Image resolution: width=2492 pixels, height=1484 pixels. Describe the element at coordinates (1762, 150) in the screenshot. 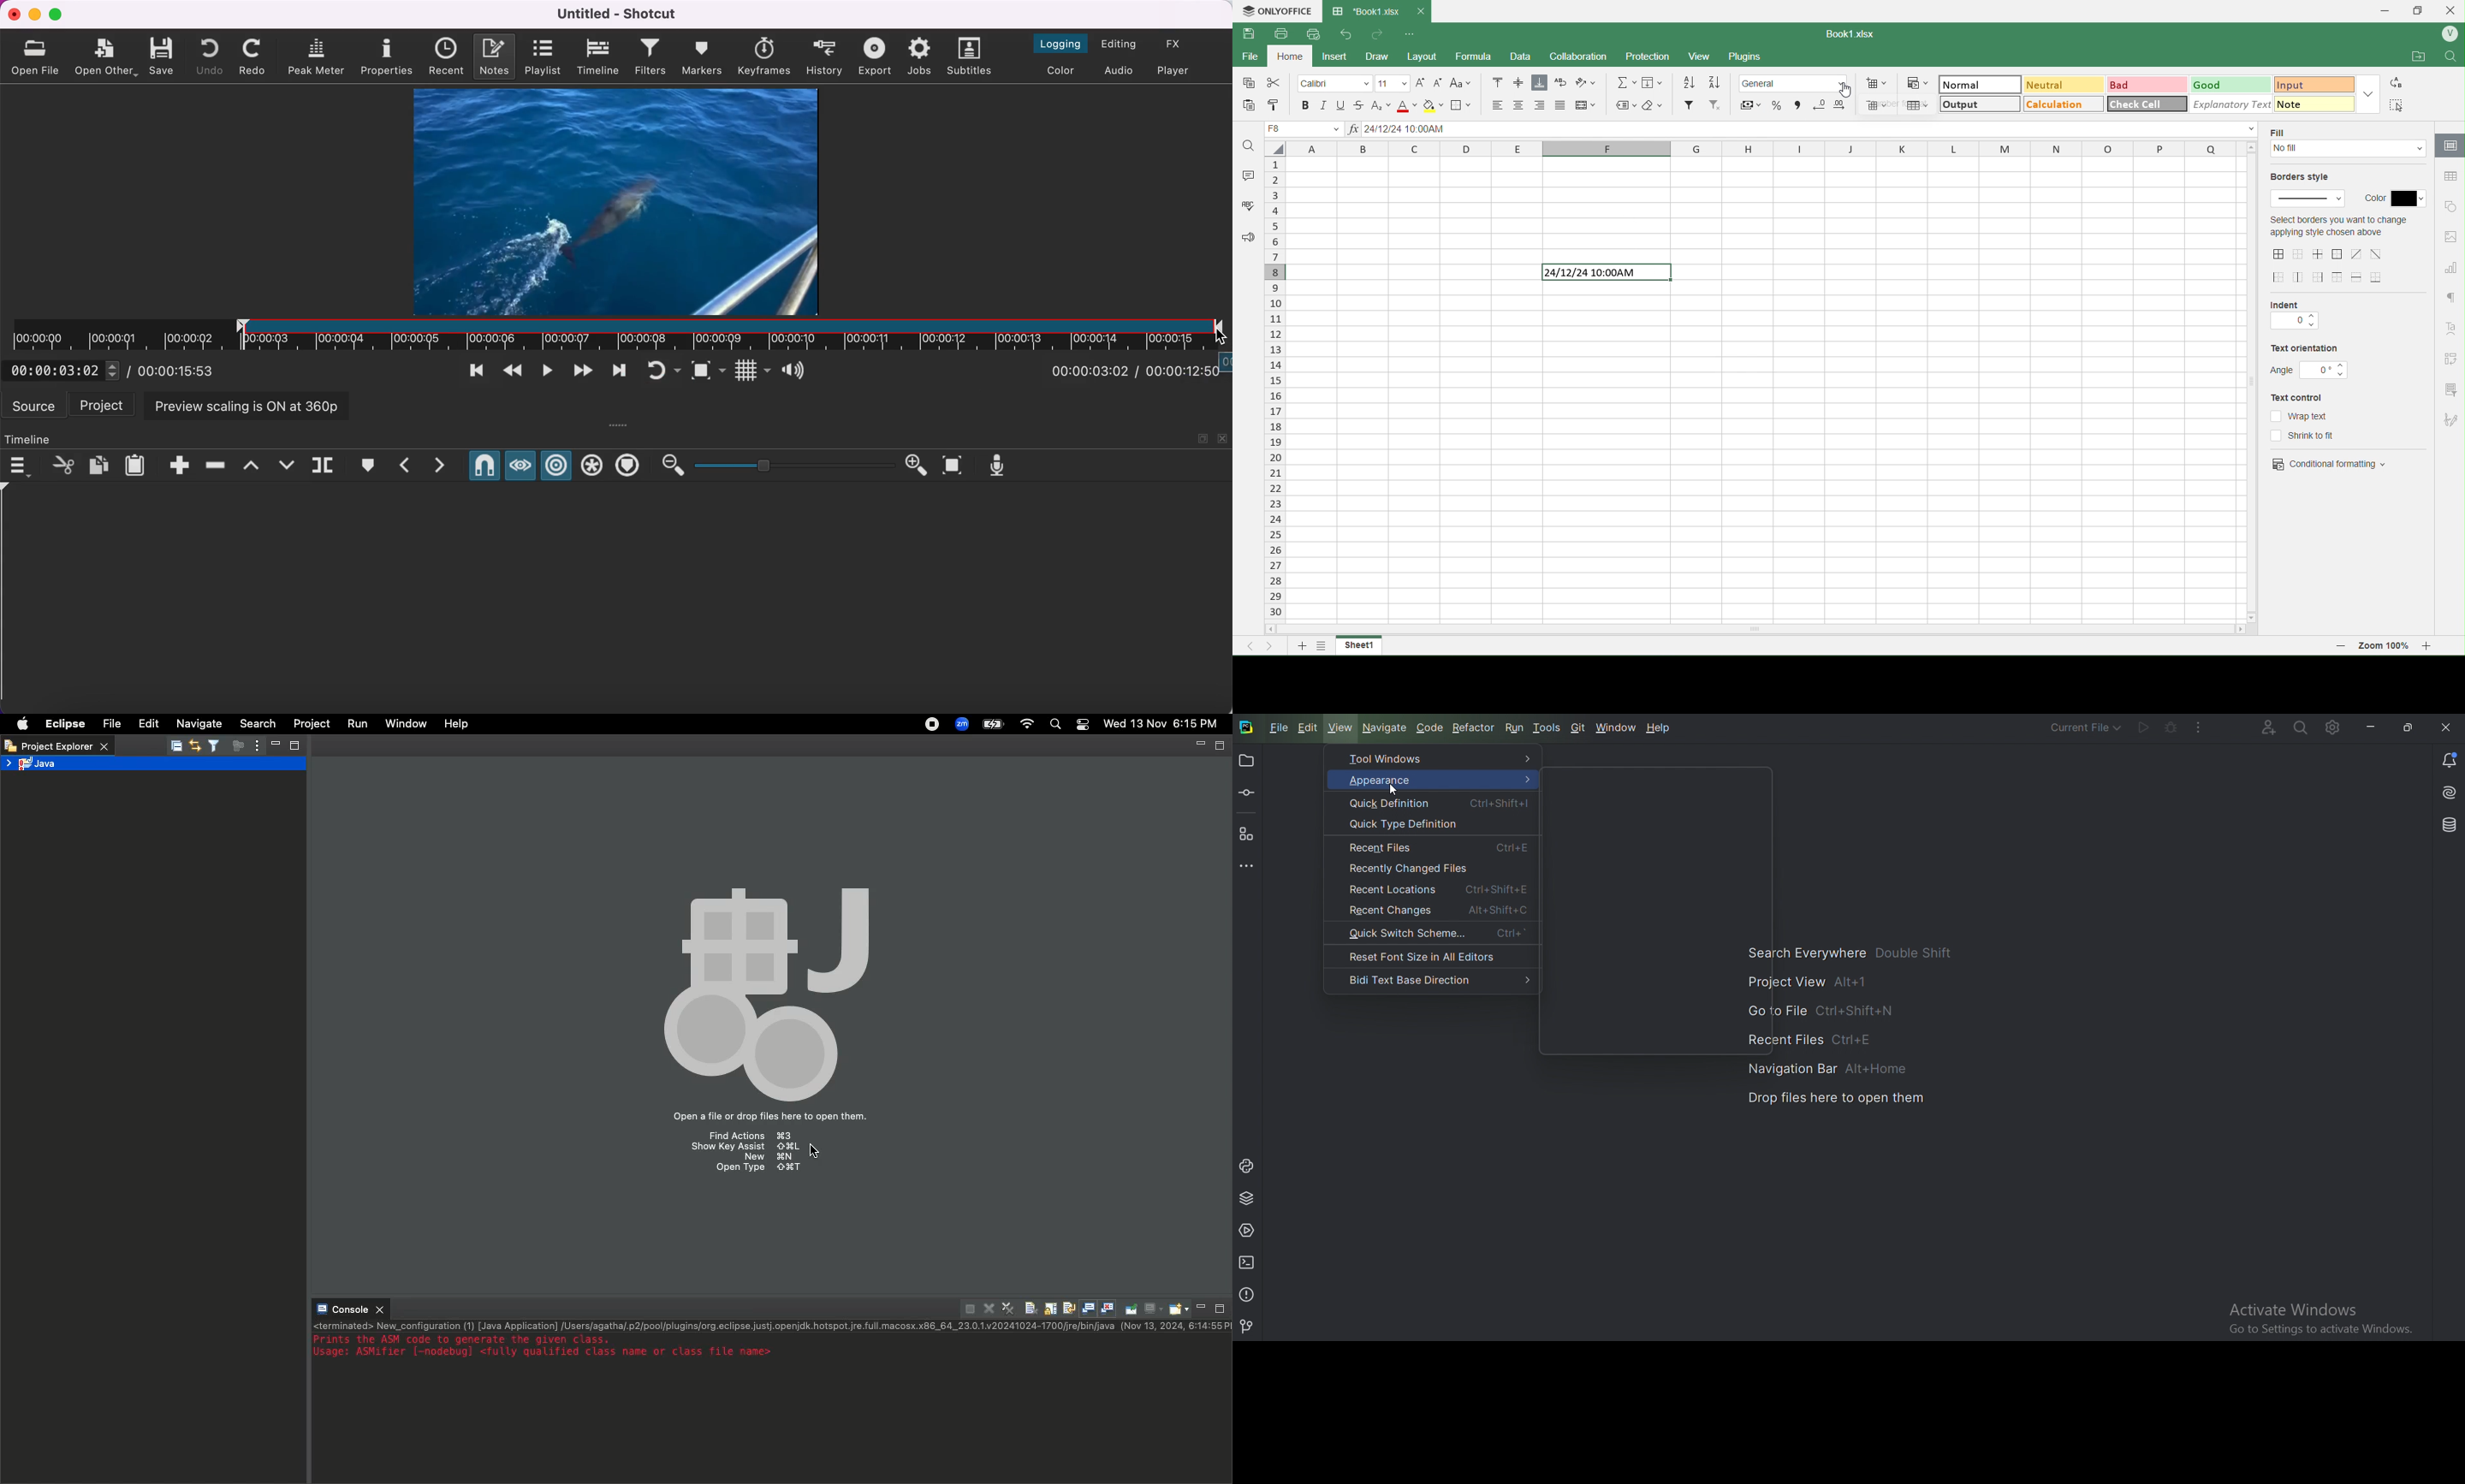

I see `Columns` at that location.